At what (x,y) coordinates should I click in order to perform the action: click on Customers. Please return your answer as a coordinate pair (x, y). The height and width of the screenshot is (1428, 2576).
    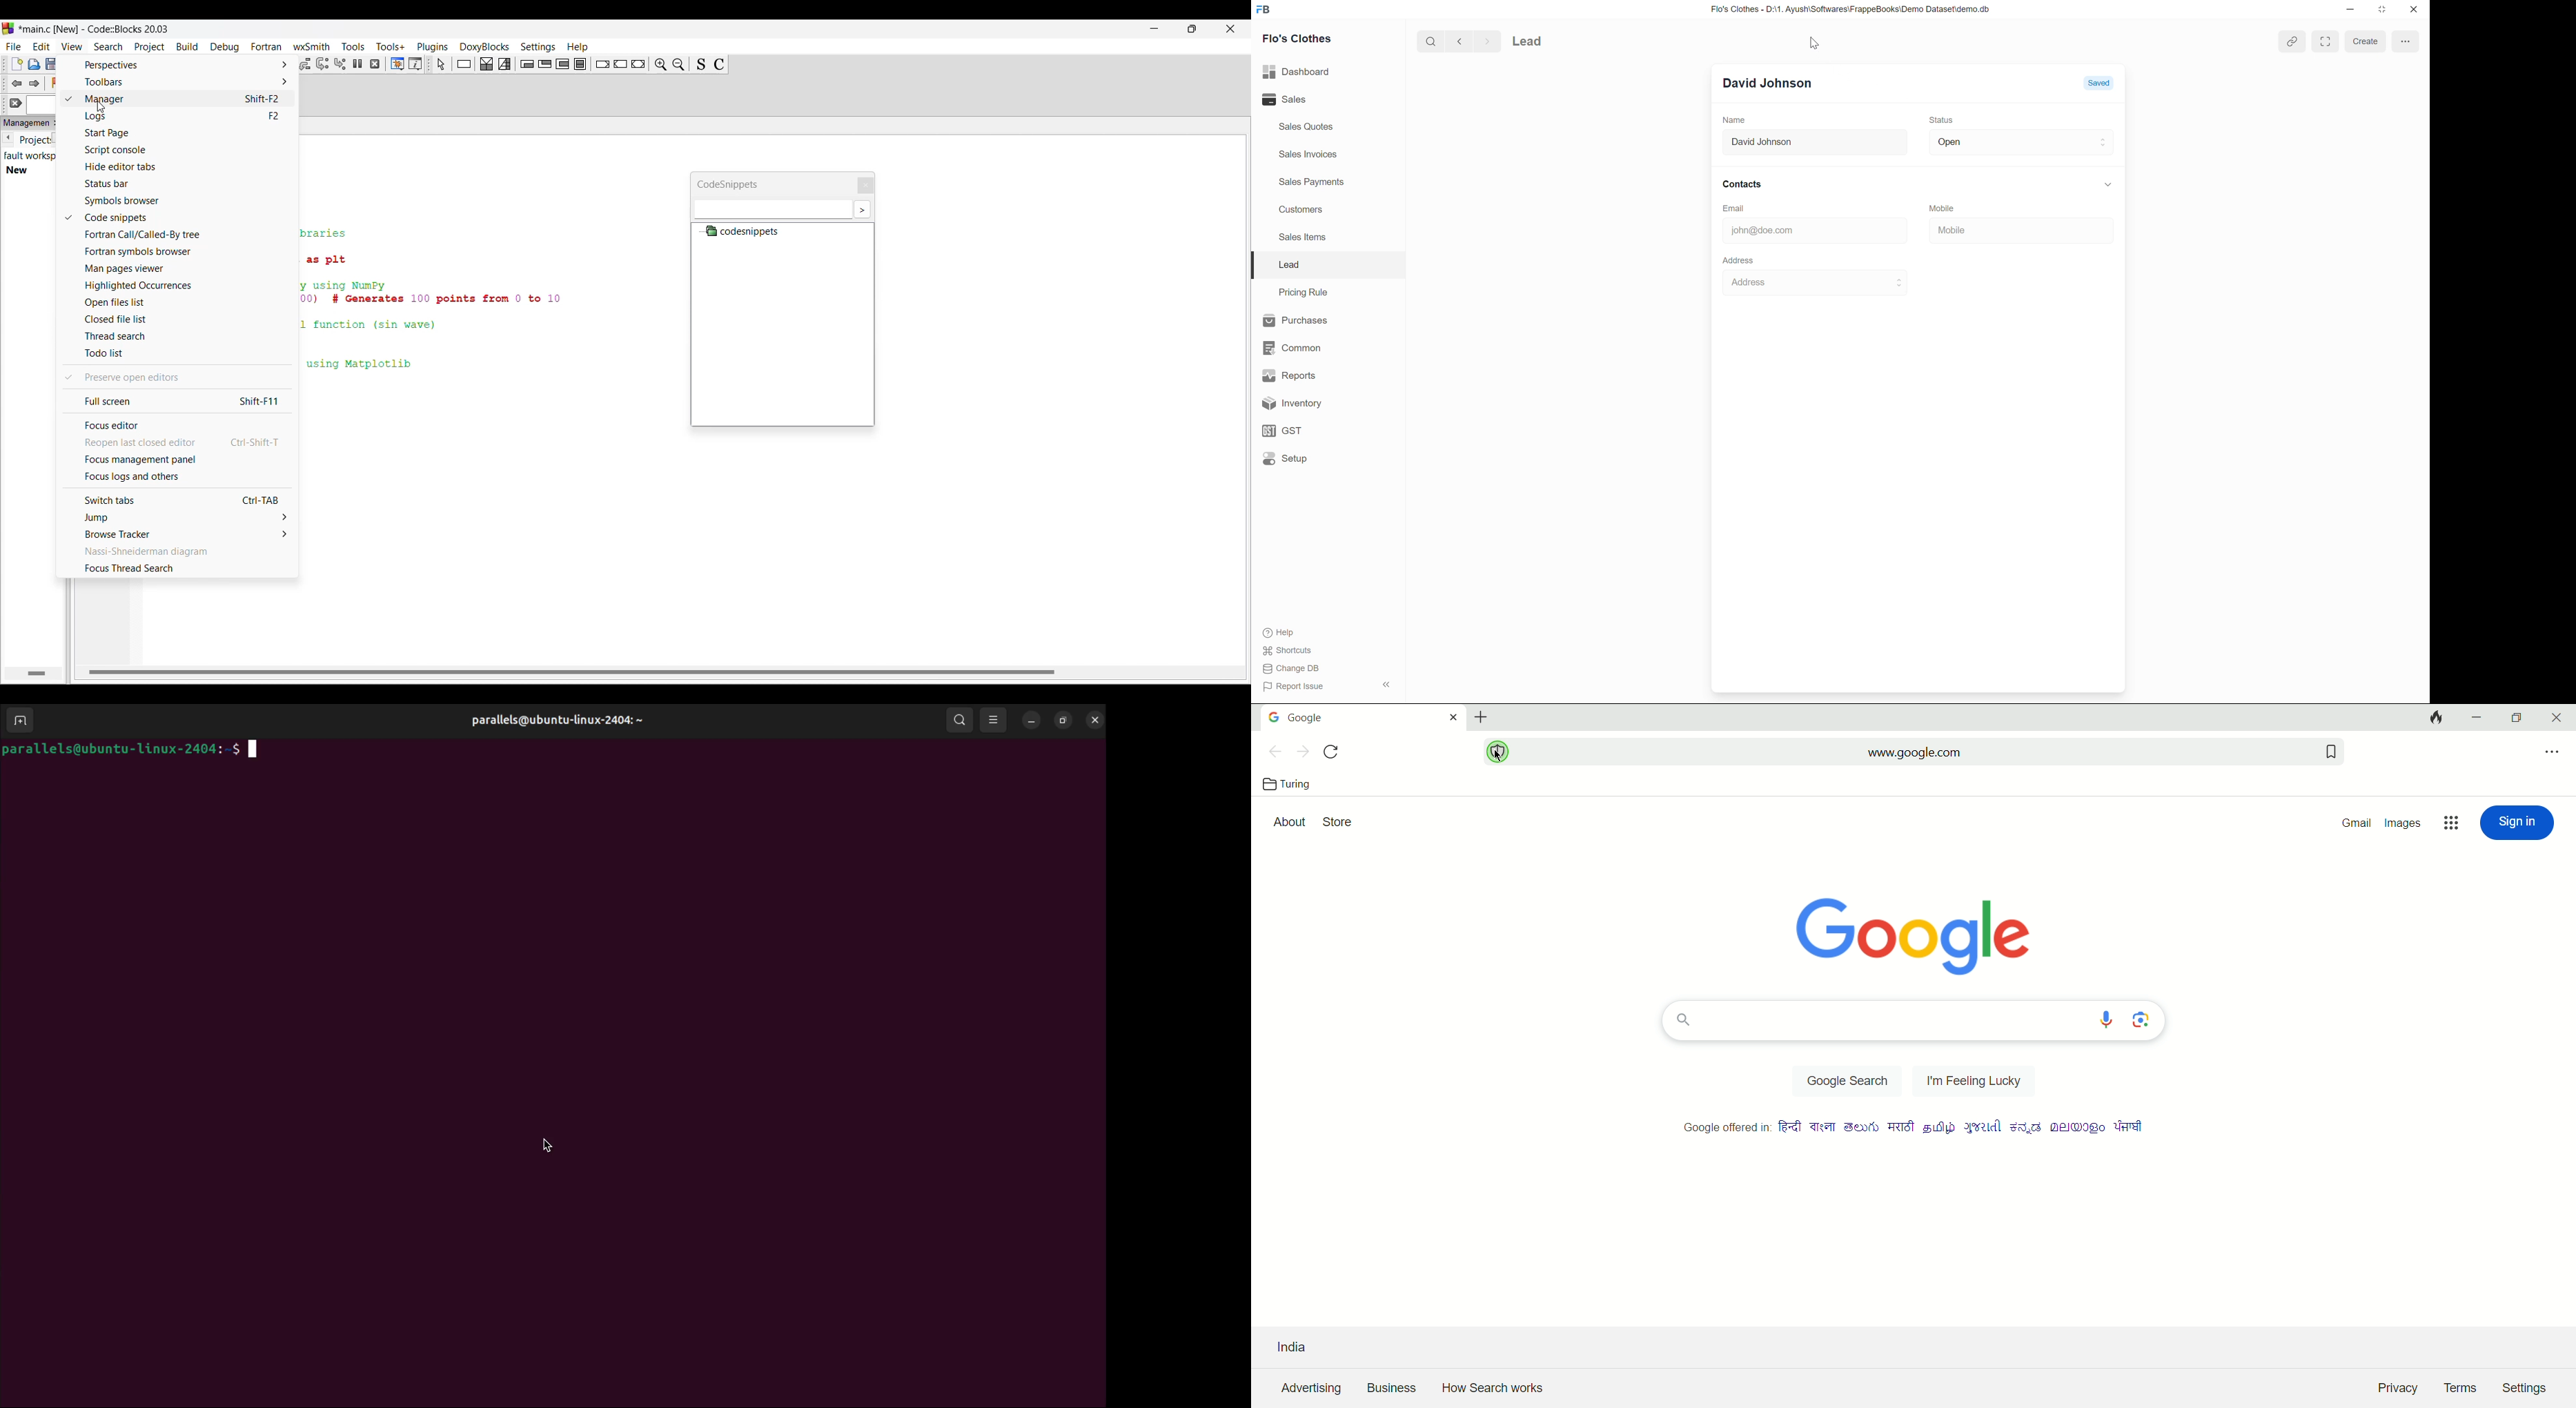
    Looking at the image, I should click on (1306, 210).